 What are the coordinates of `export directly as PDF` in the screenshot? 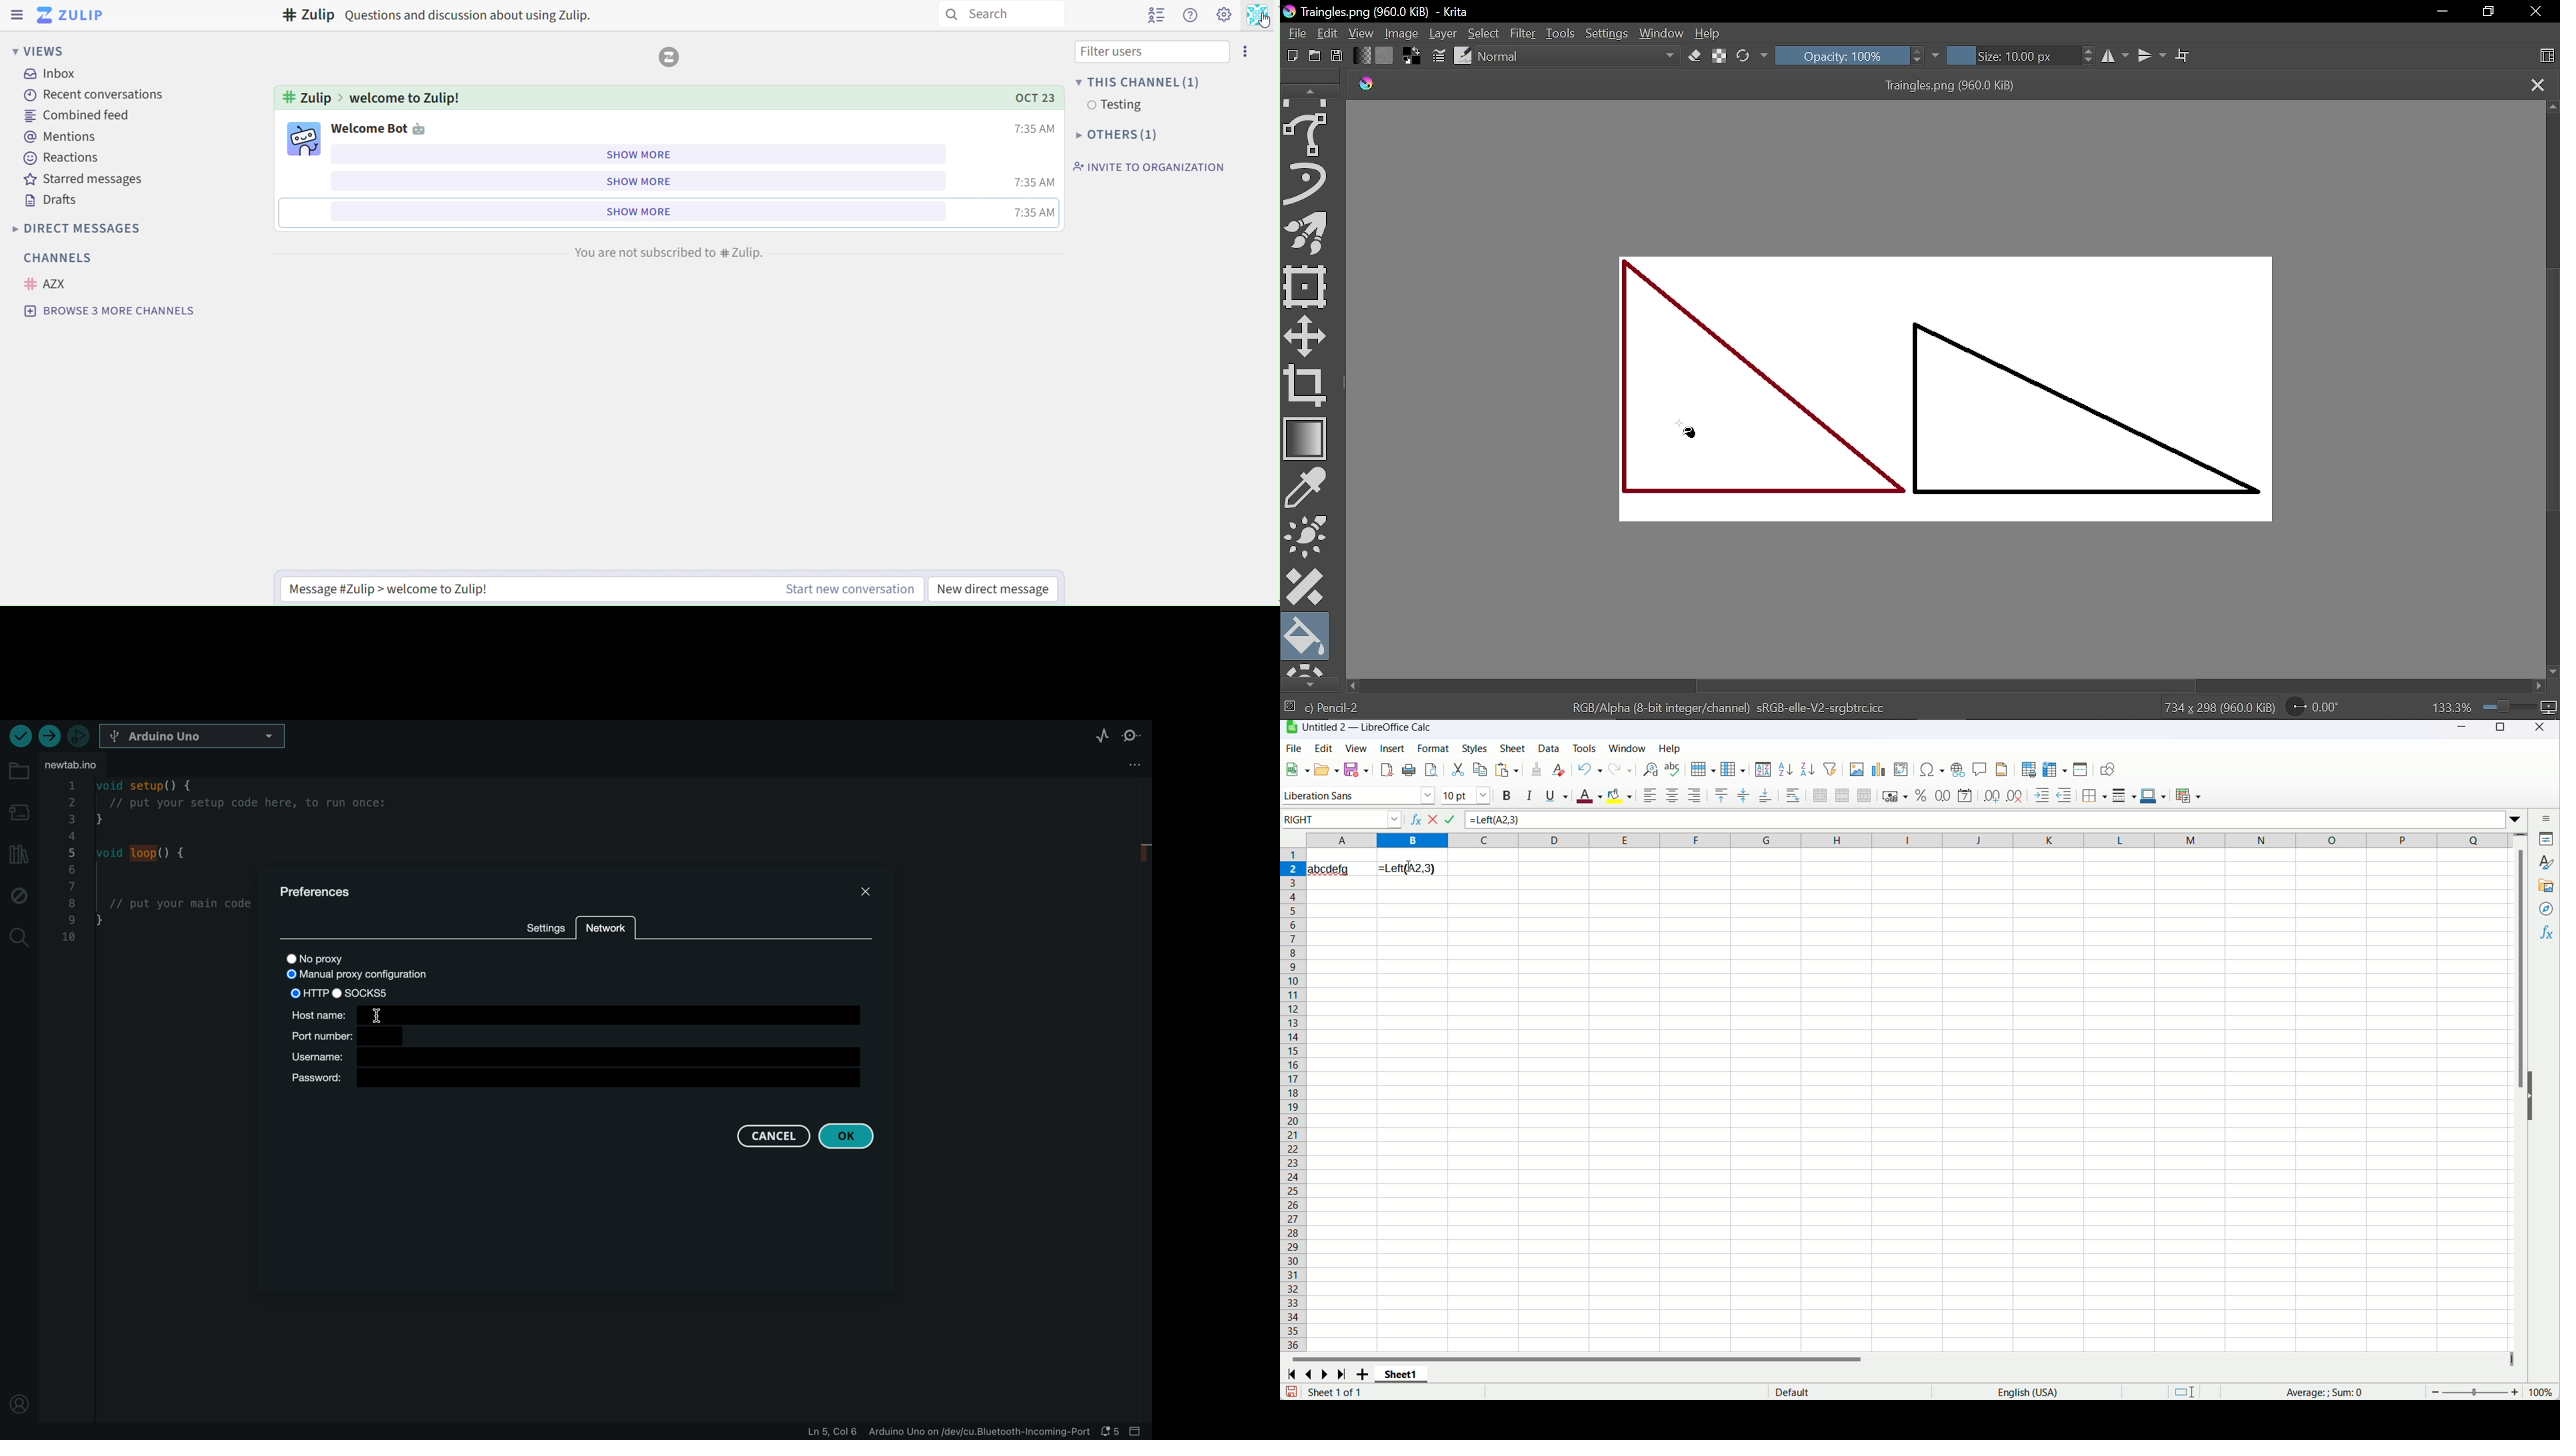 It's located at (1386, 770).